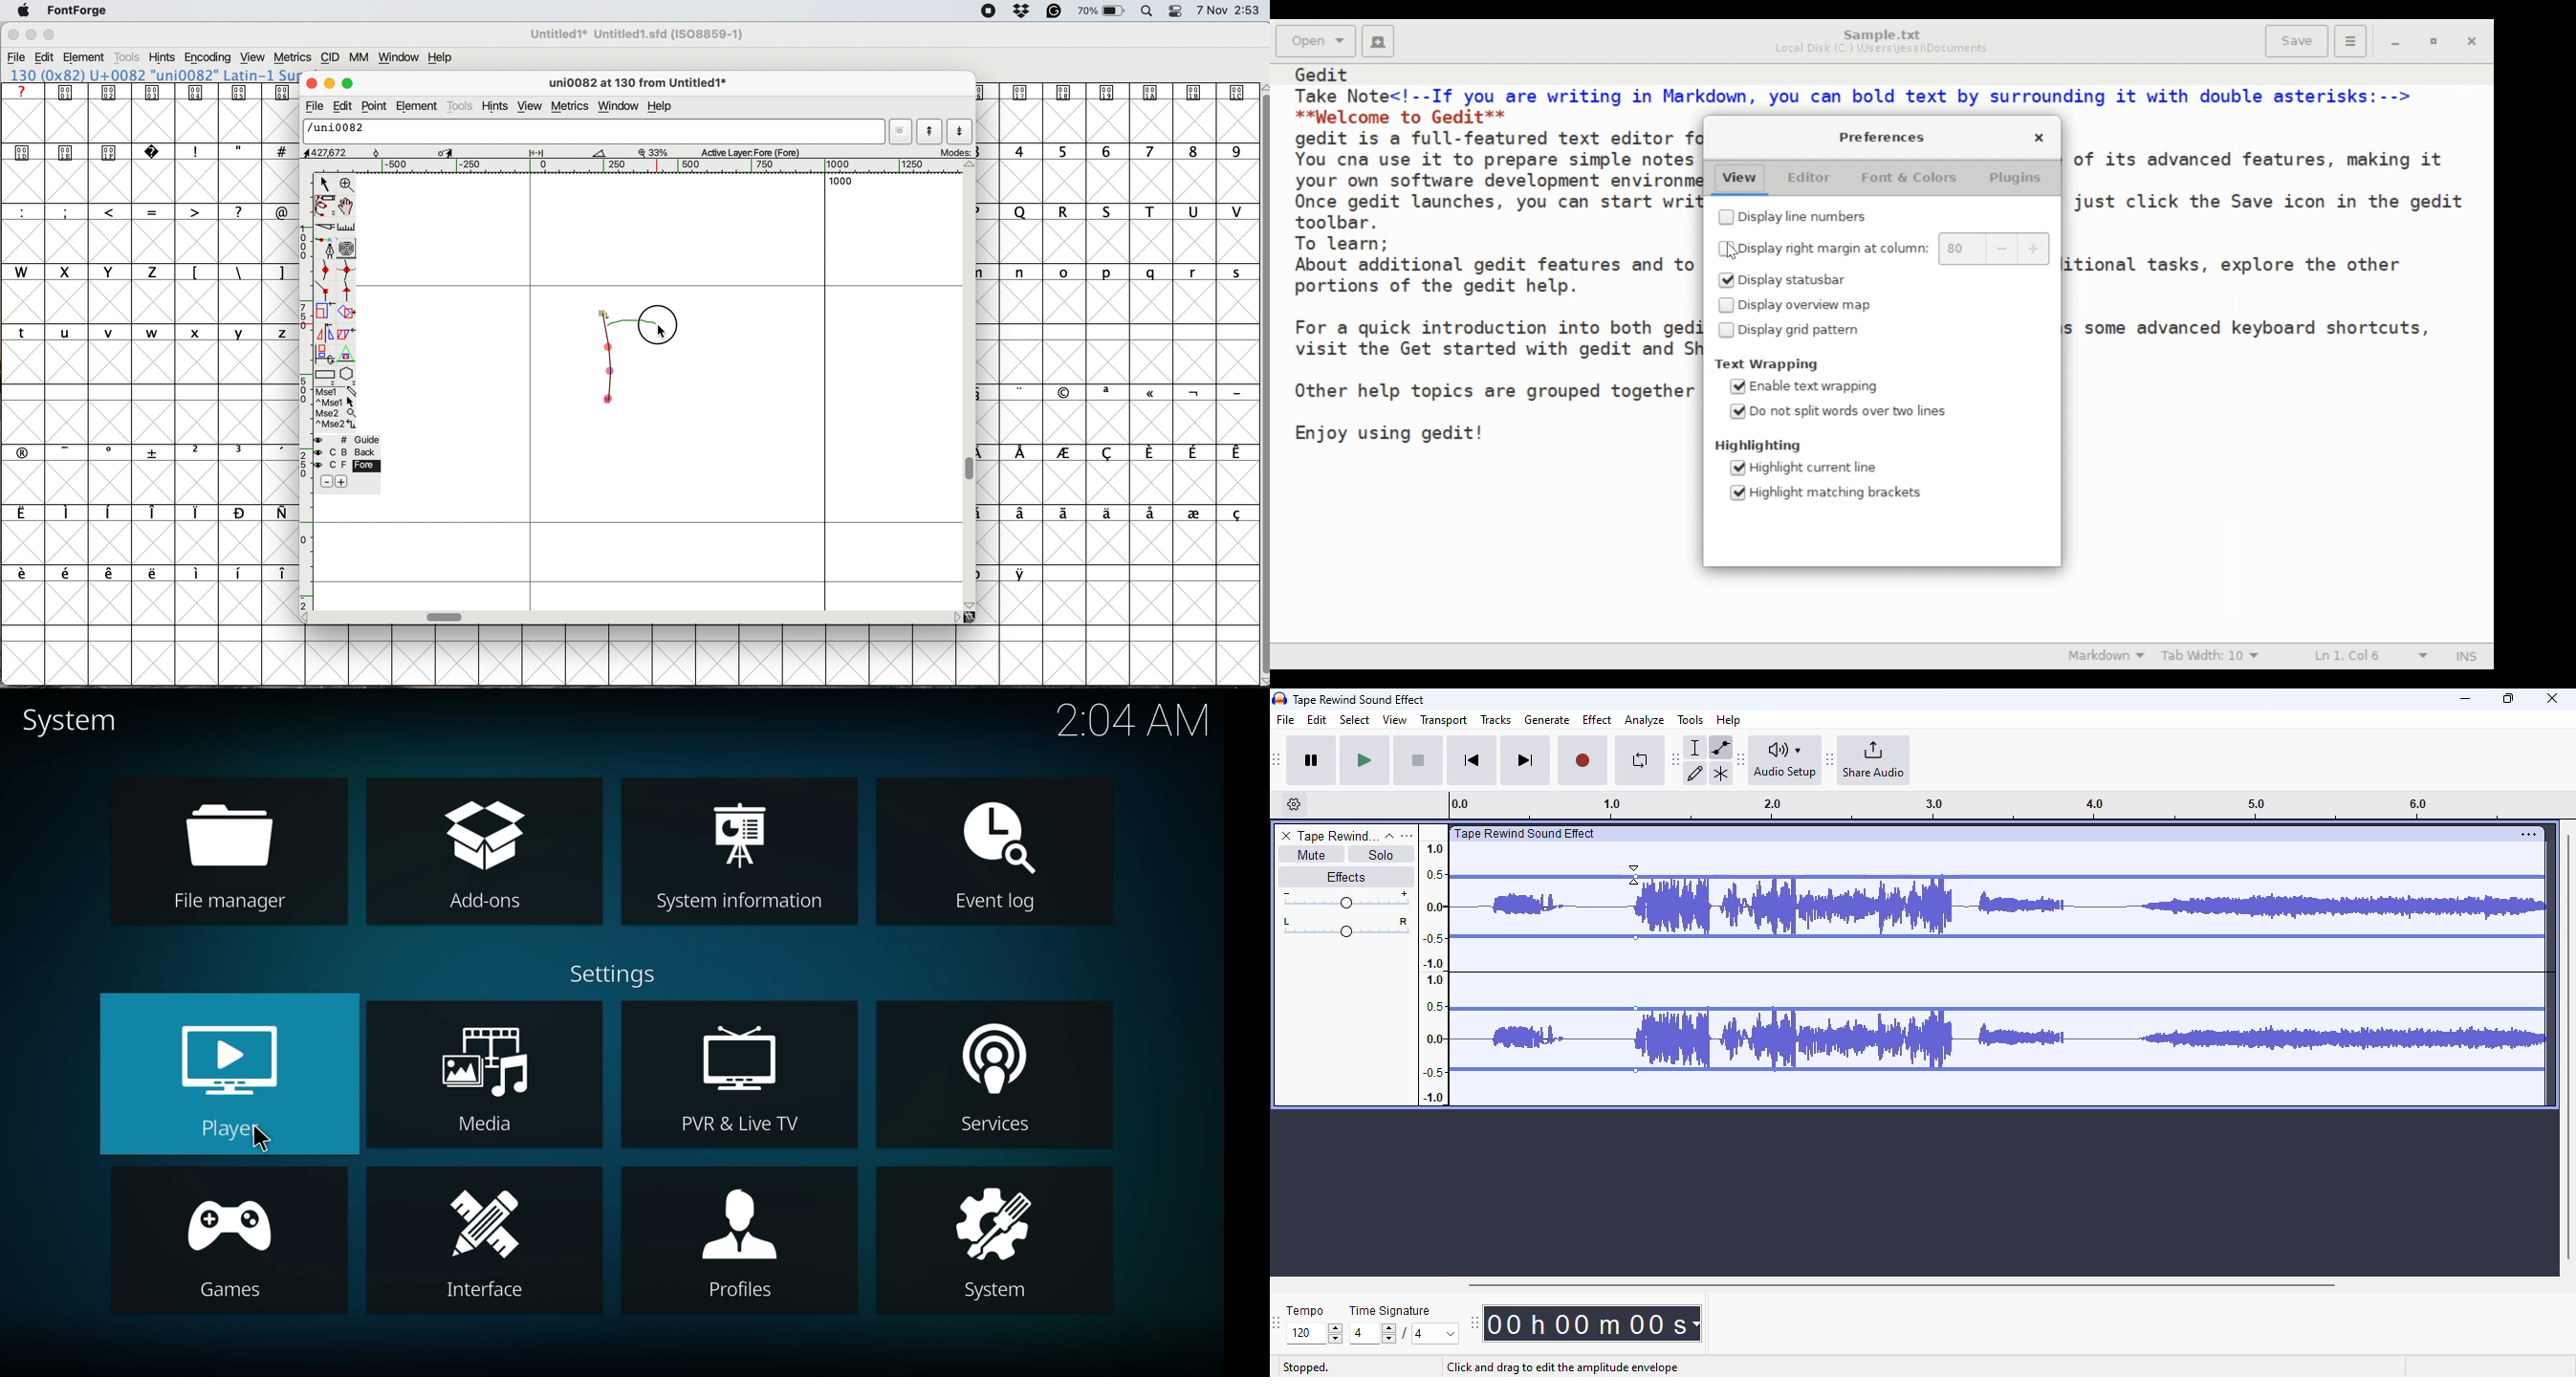  I want to click on edit, so click(49, 58).